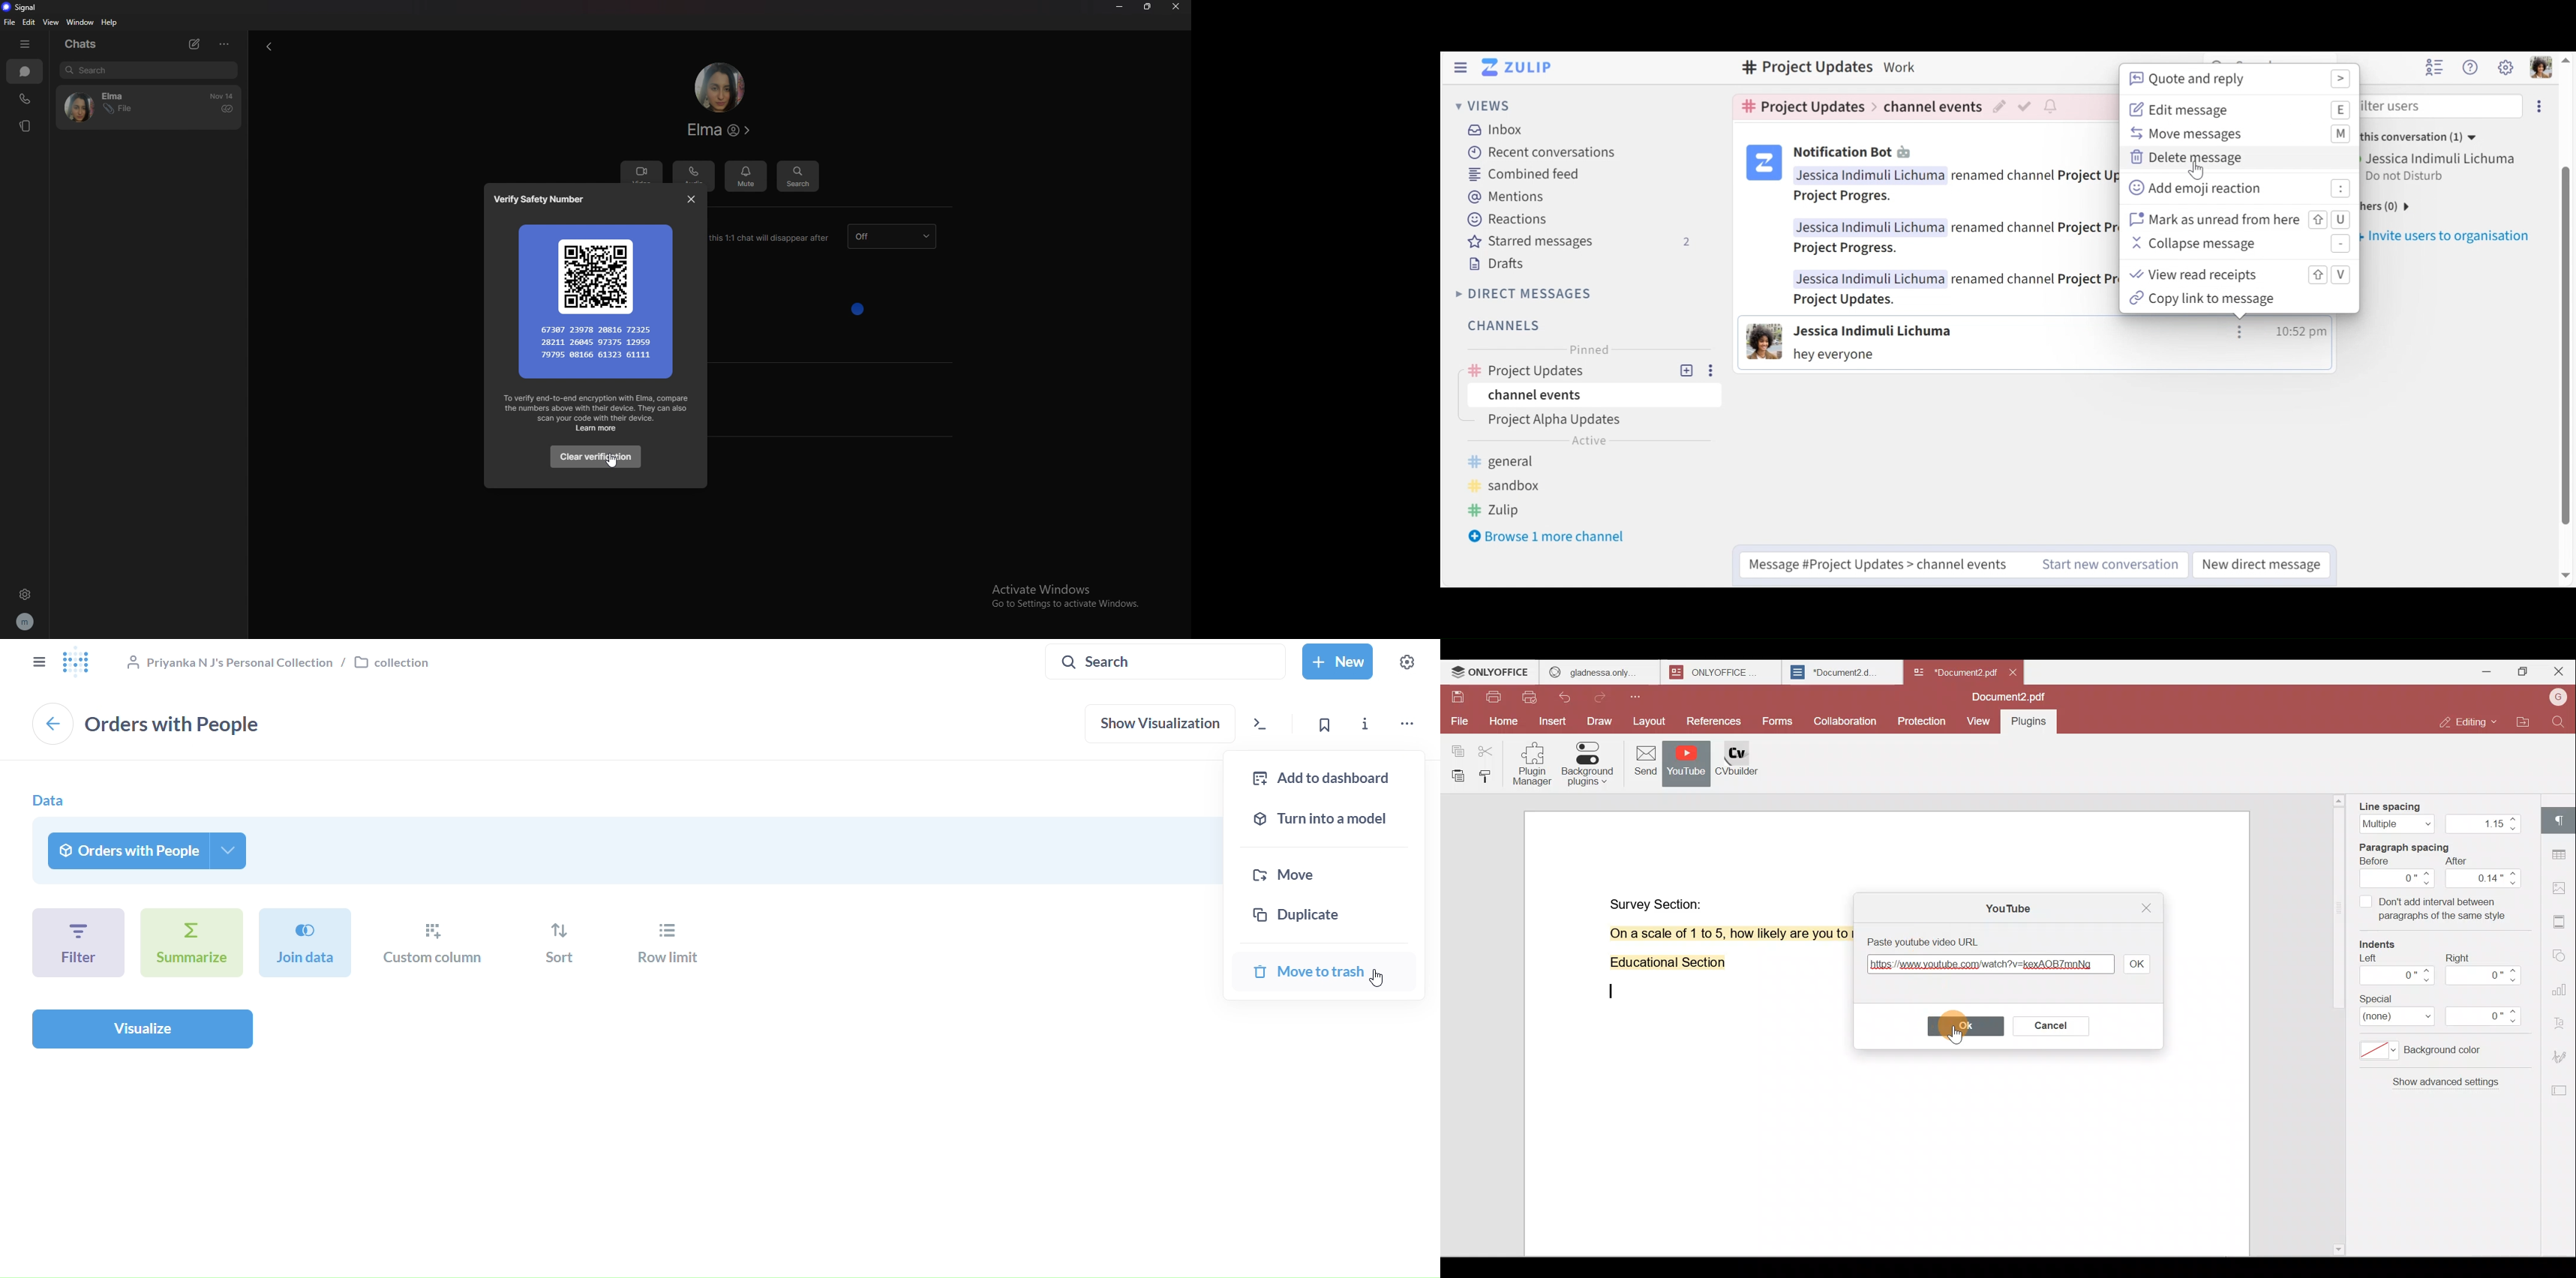  Describe the element at coordinates (1502, 325) in the screenshot. I see `Channels` at that location.